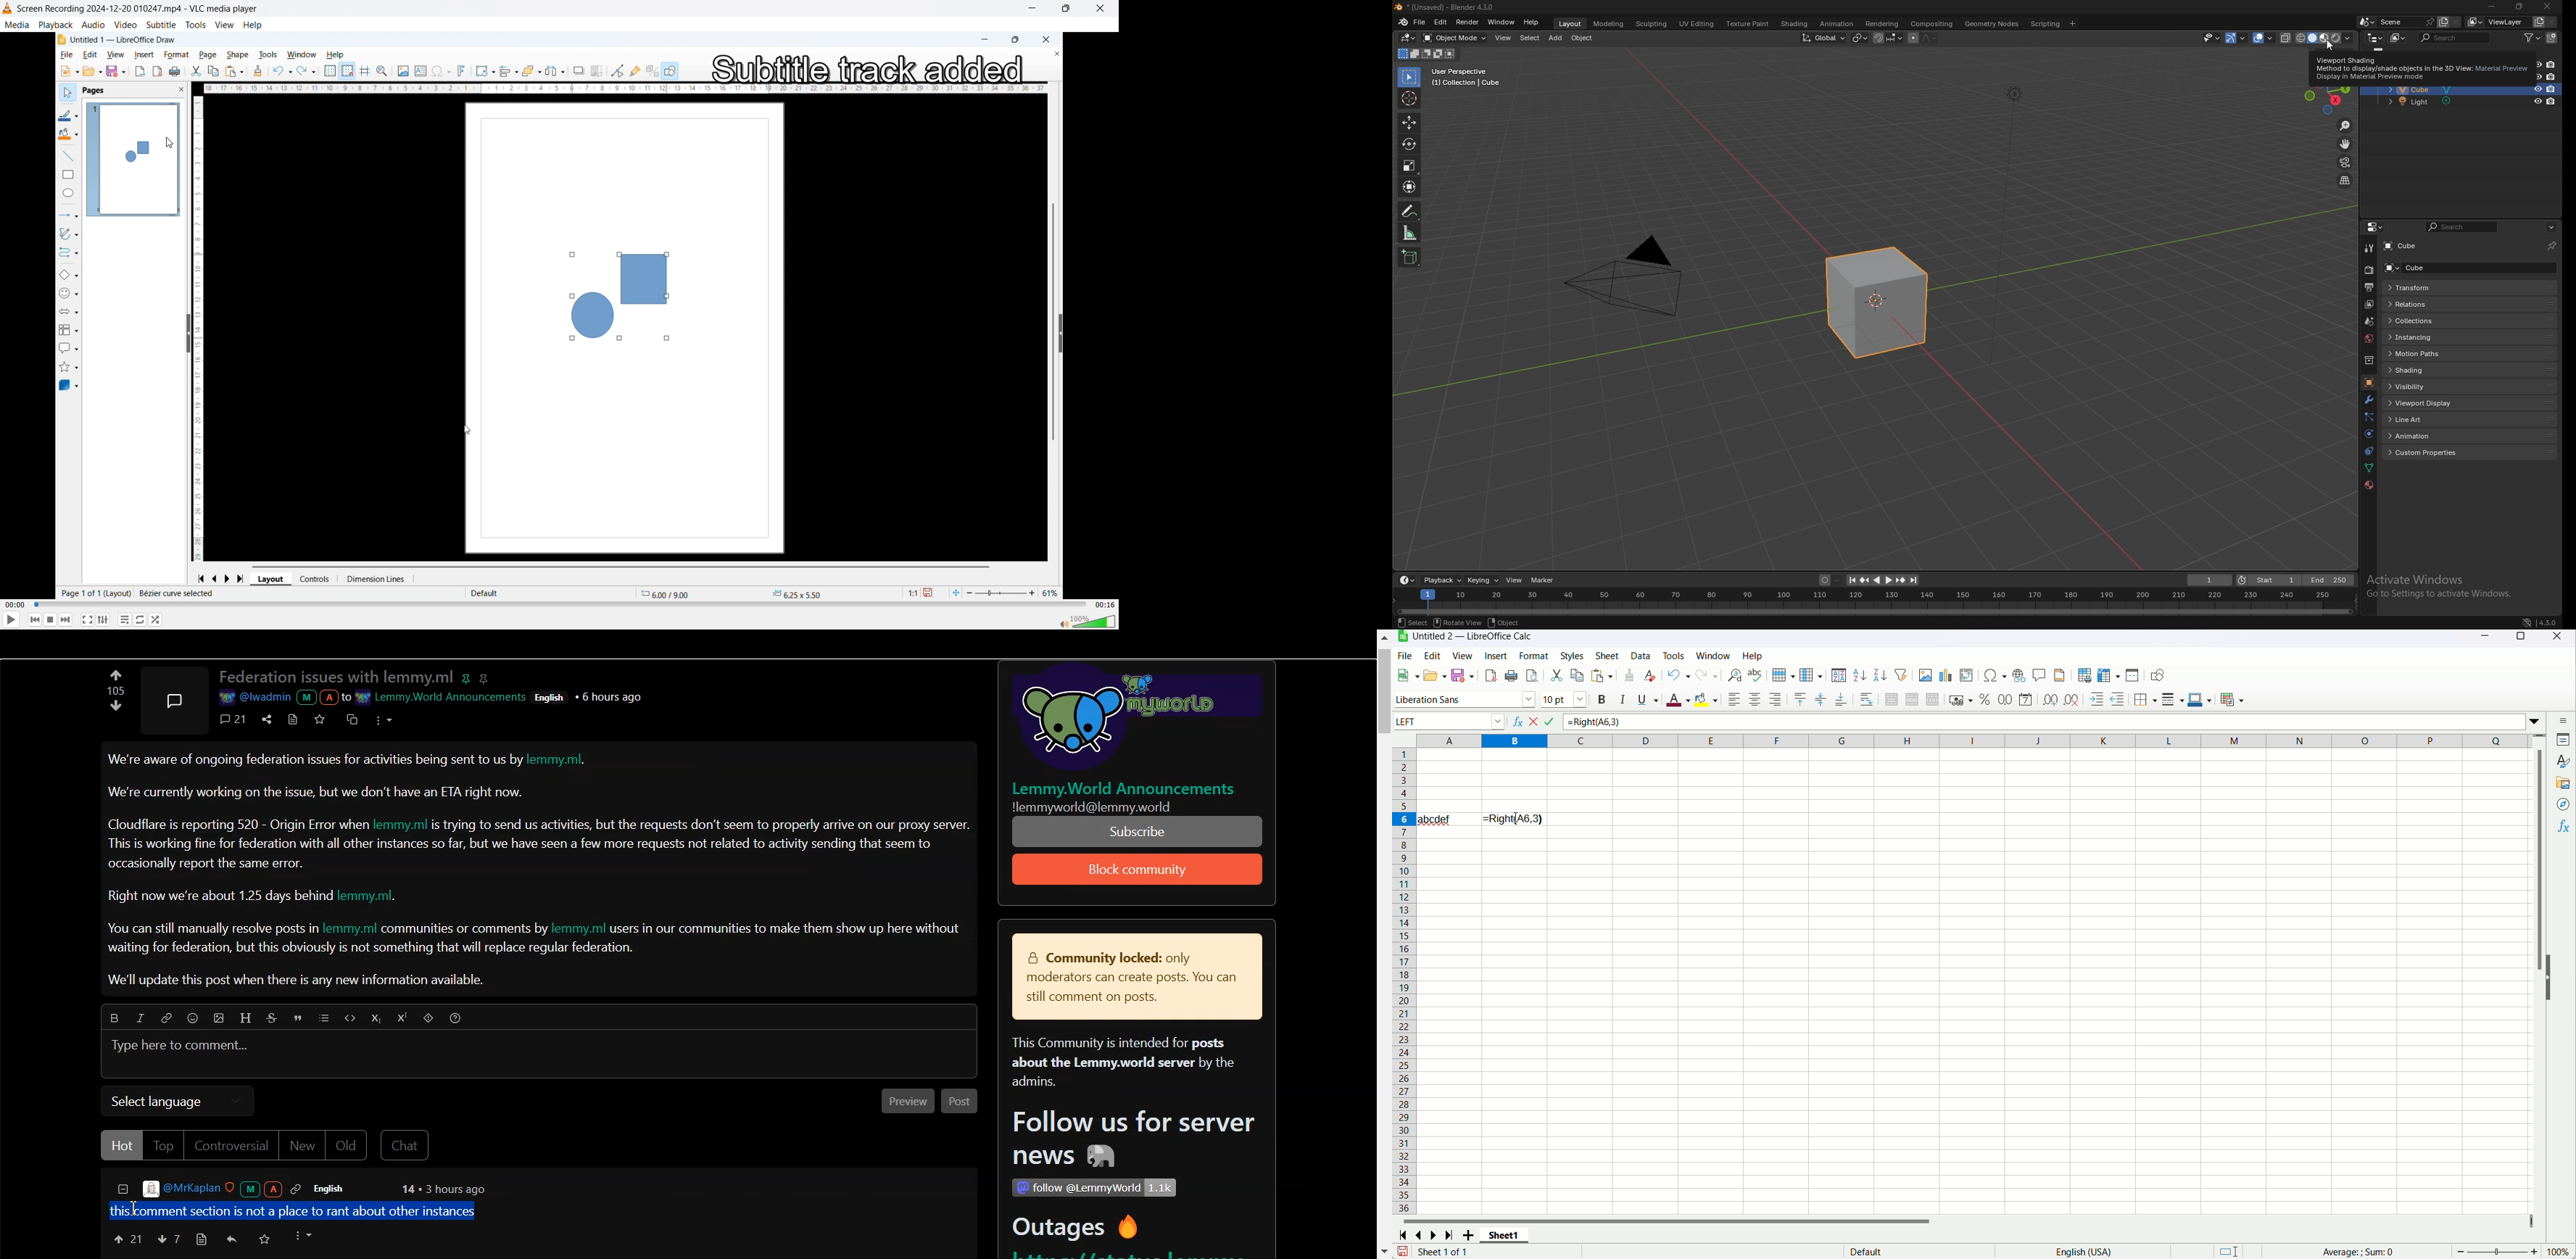 The height and width of the screenshot is (1260, 2576). What do you see at coordinates (376, 896) in the screenshot?
I see `lemmy.ml.` at bounding box center [376, 896].